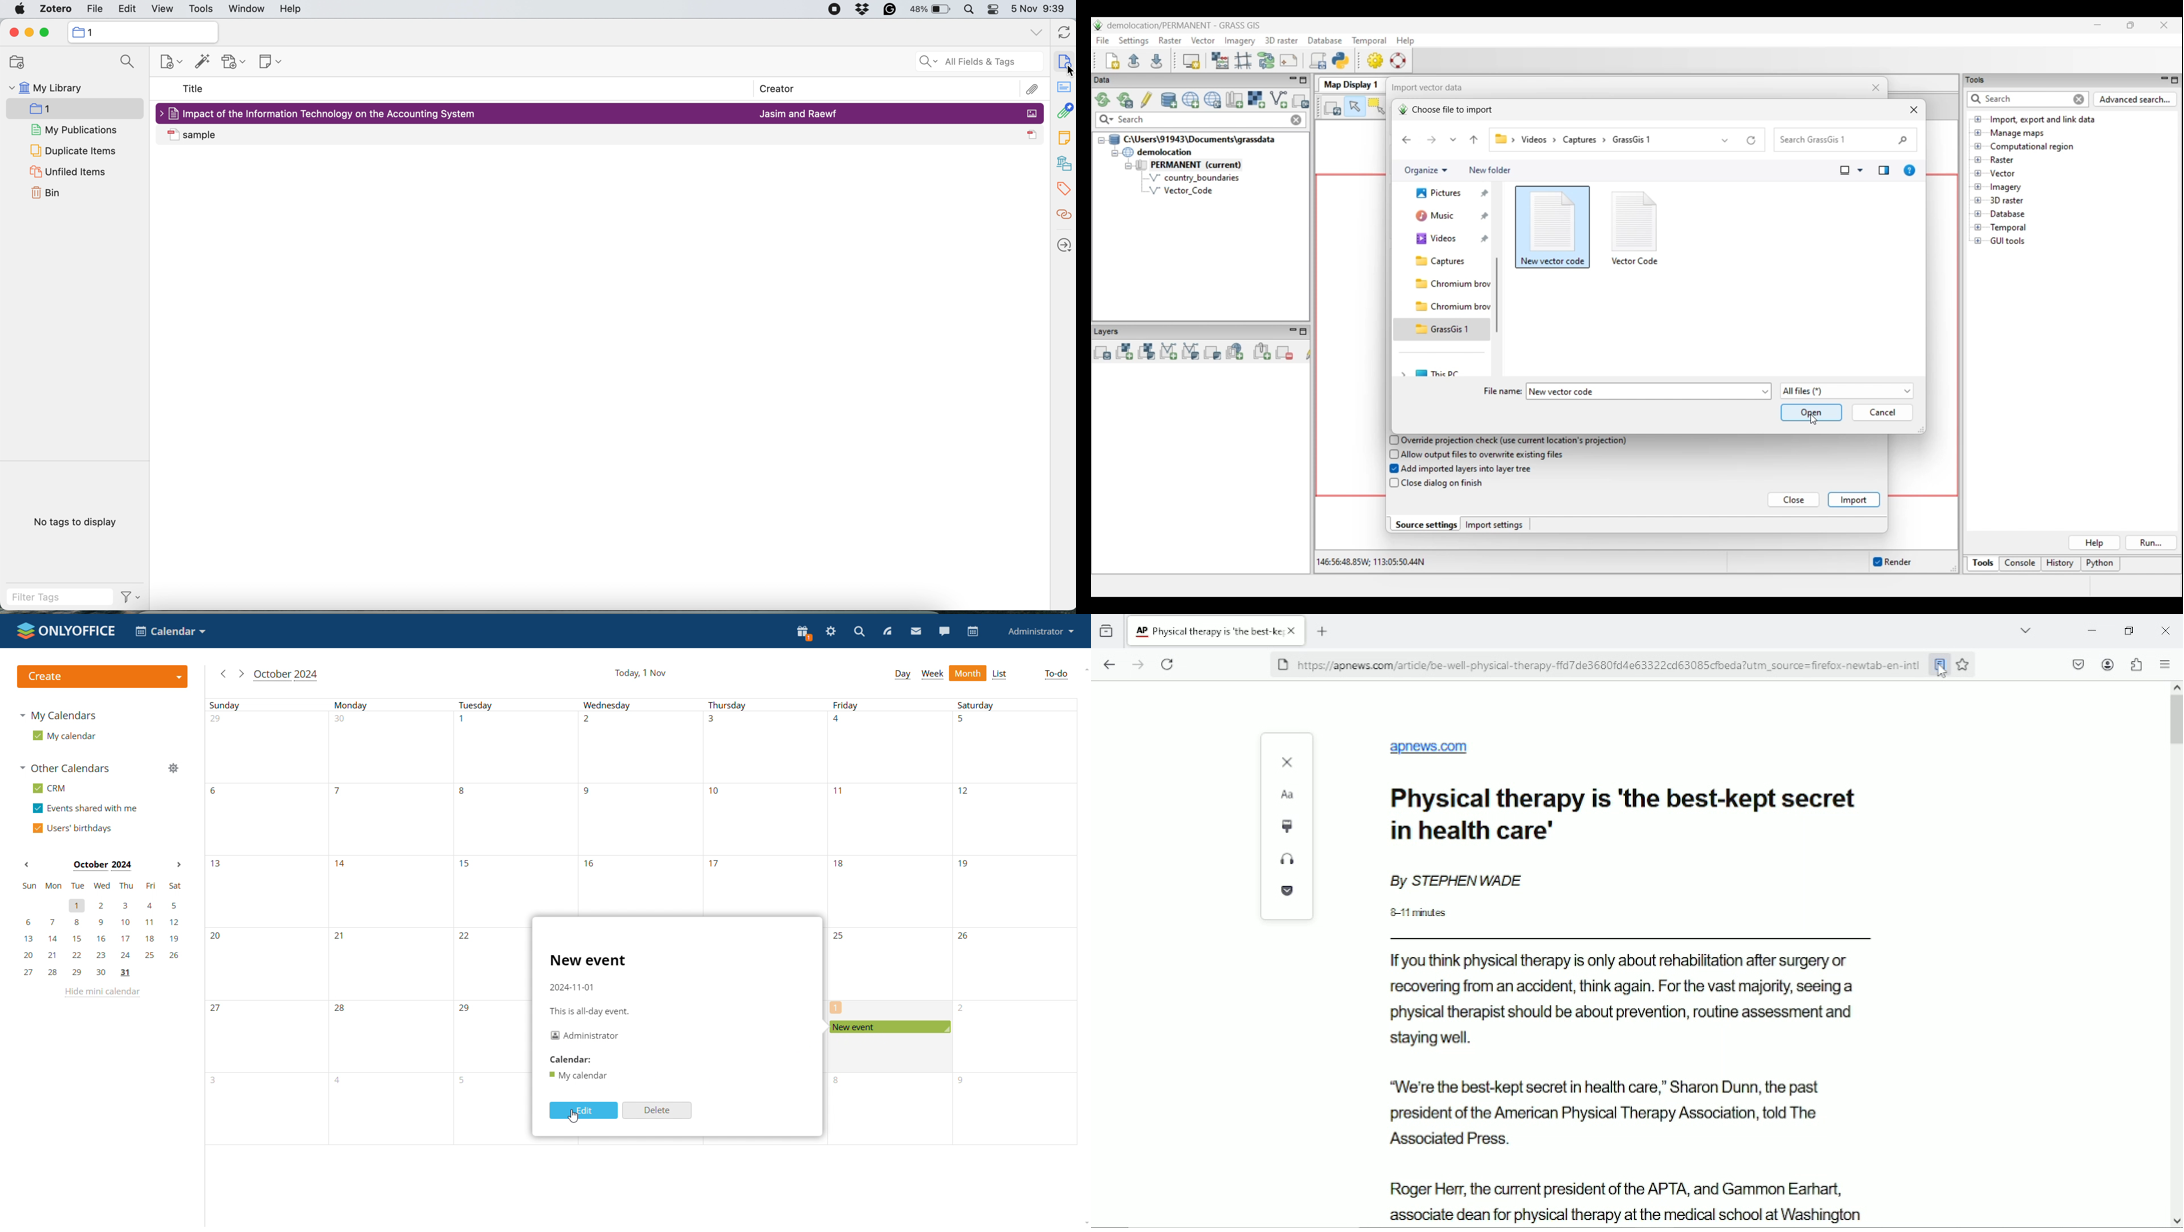 The width and height of the screenshot is (2184, 1232). What do you see at coordinates (170, 62) in the screenshot?
I see `new item` at bounding box center [170, 62].